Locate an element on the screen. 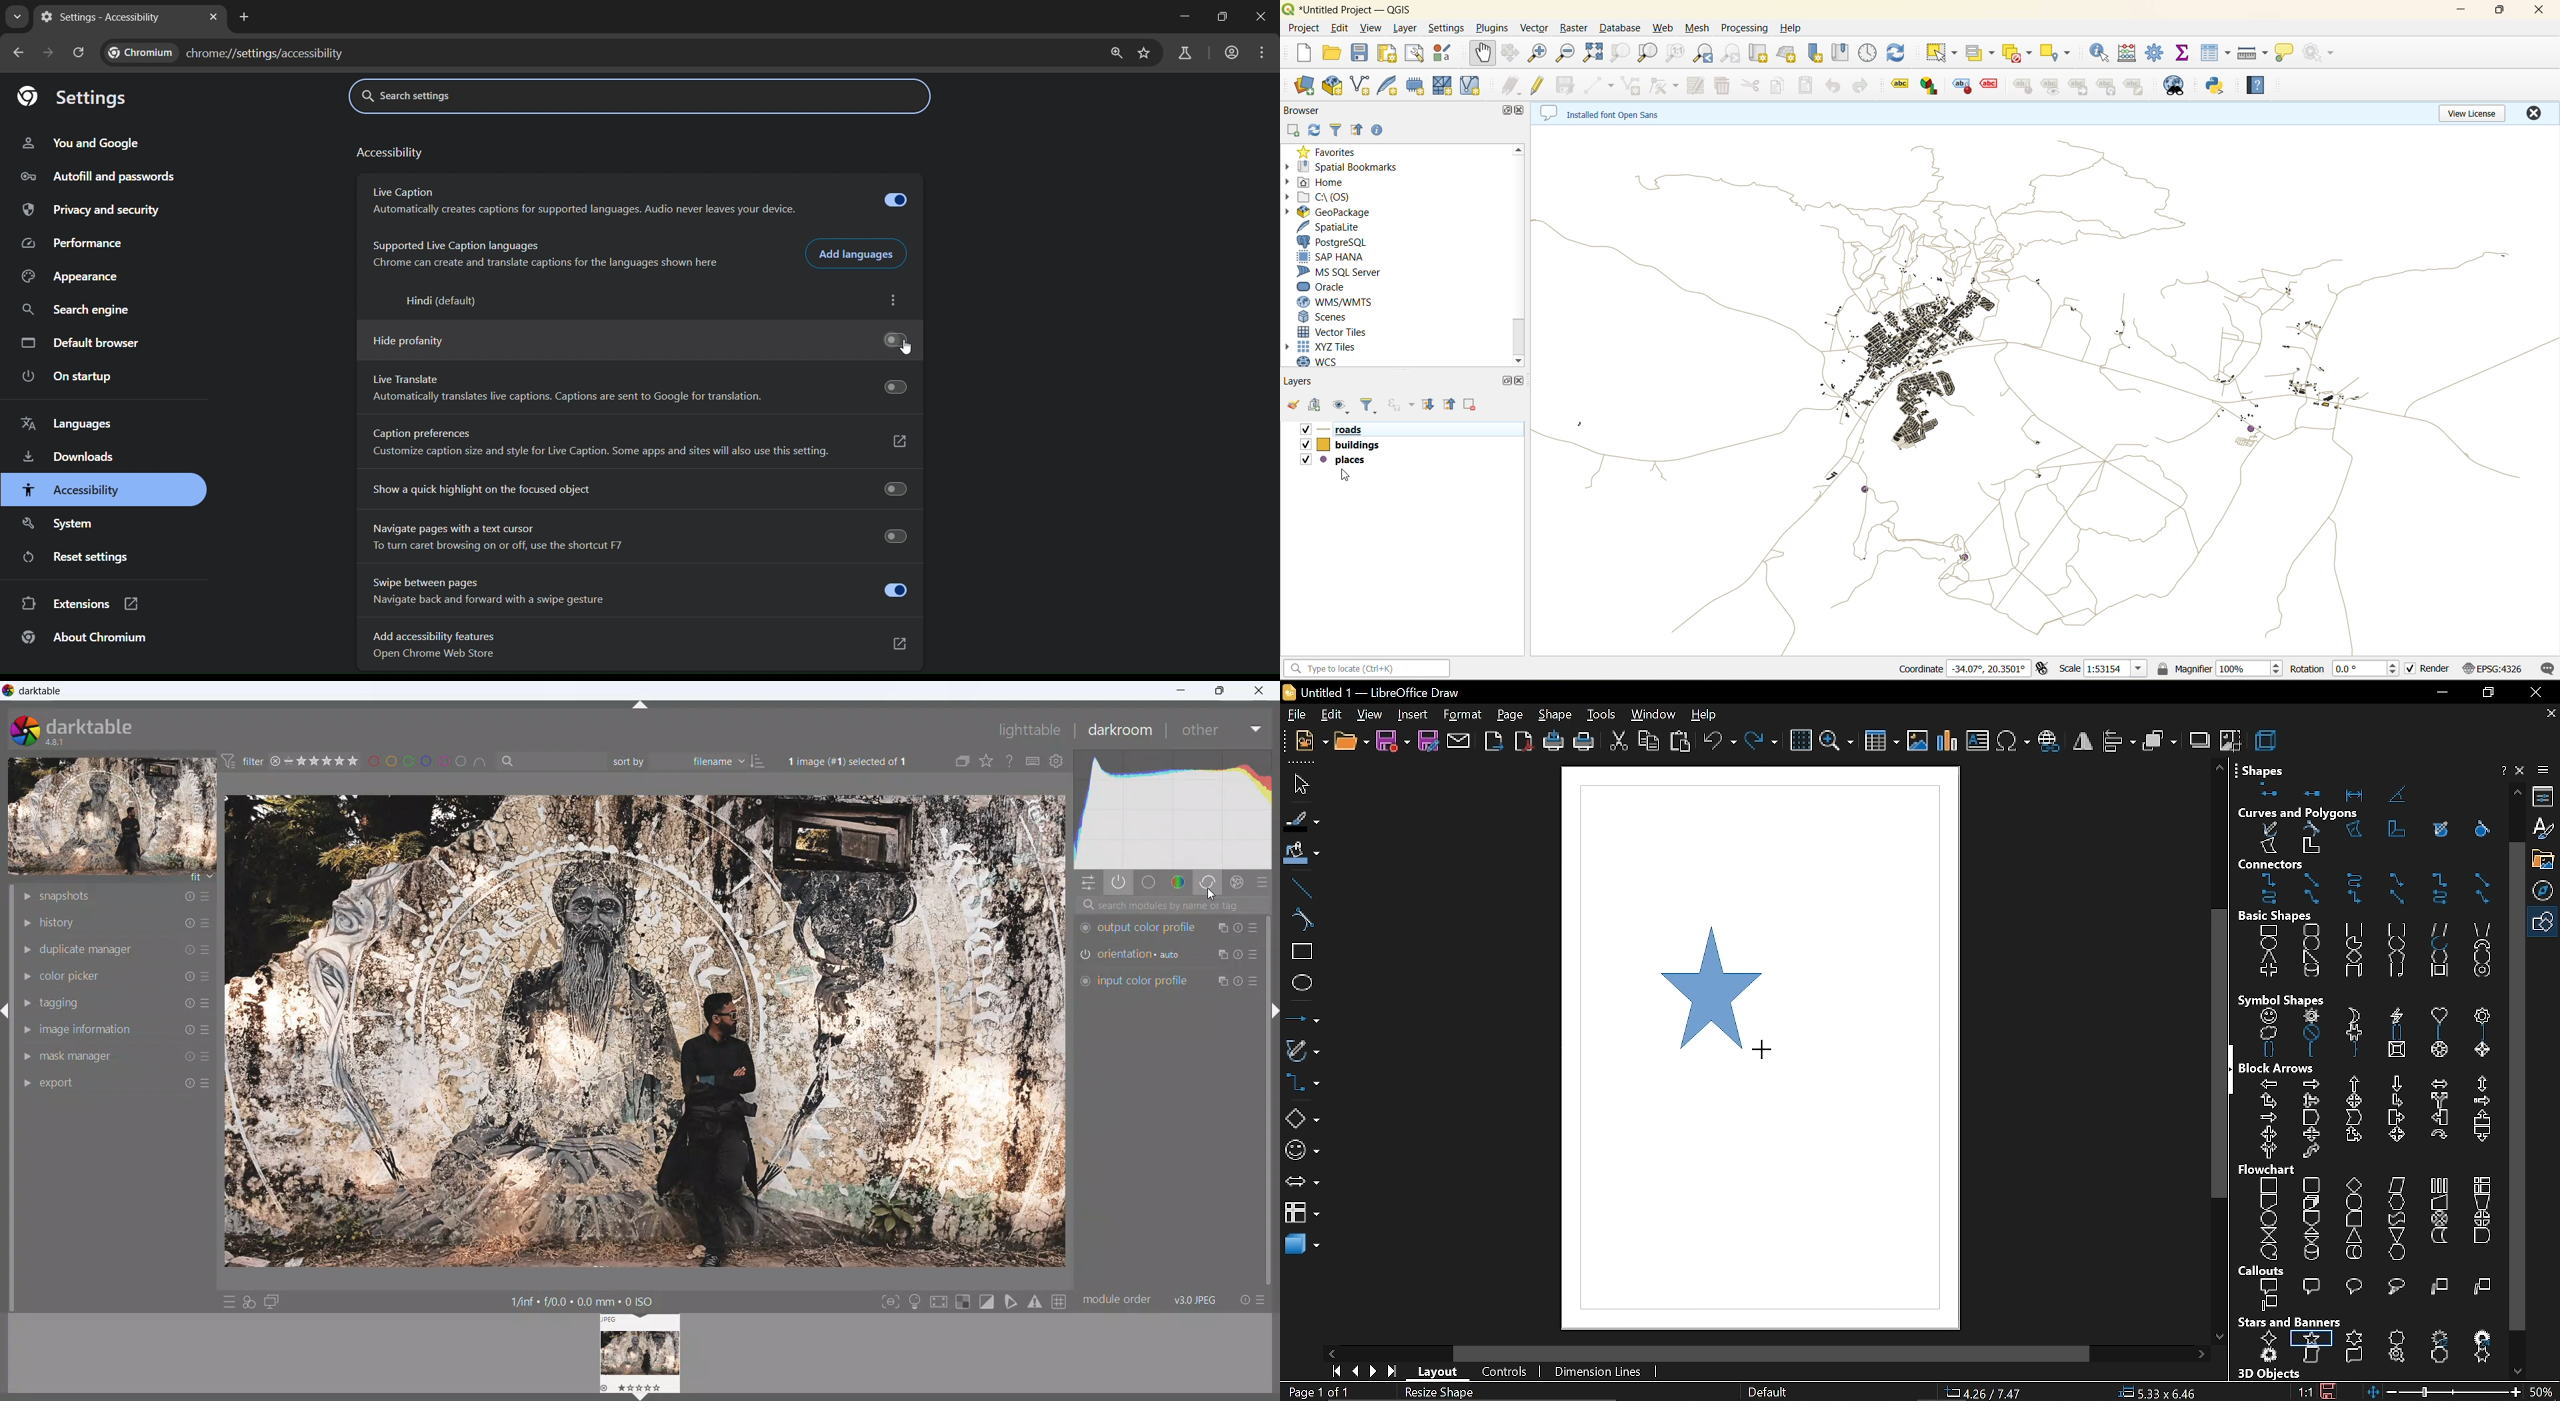 The height and width of the screenshot is (1428, 2576). export is located at coordinates (1492, 743).